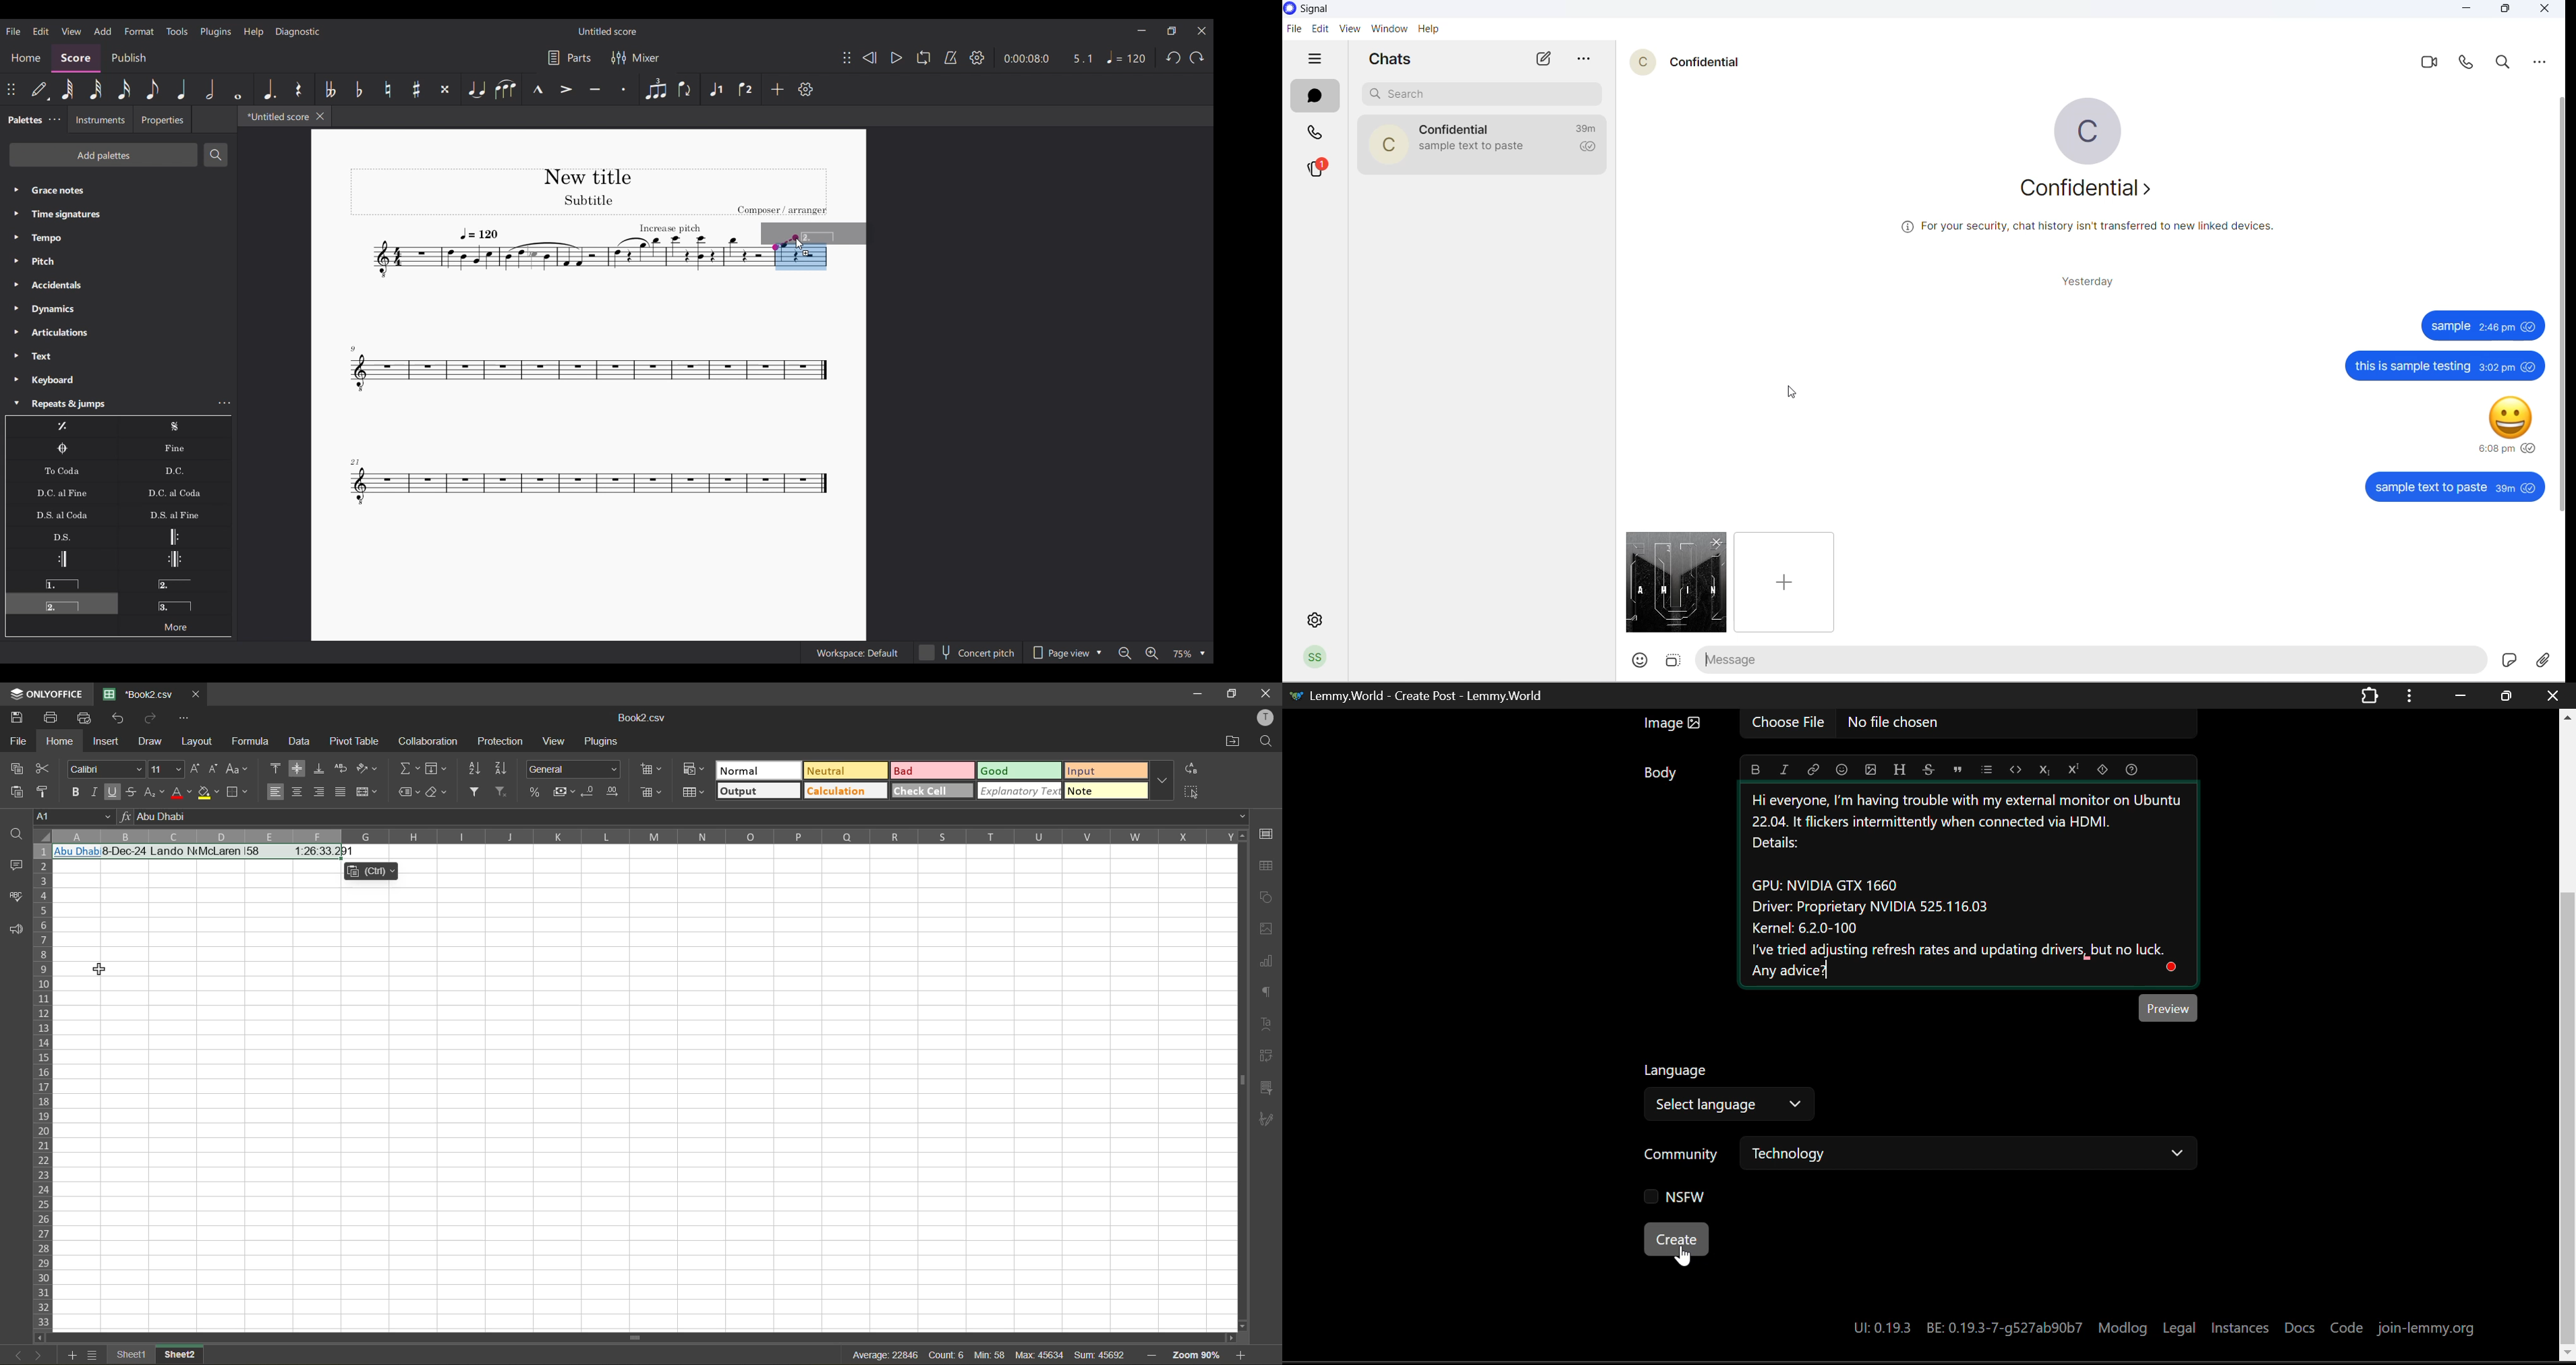 This screenshot has width=2576, height=1372. I want to click on minimize, so click(1196, 693).